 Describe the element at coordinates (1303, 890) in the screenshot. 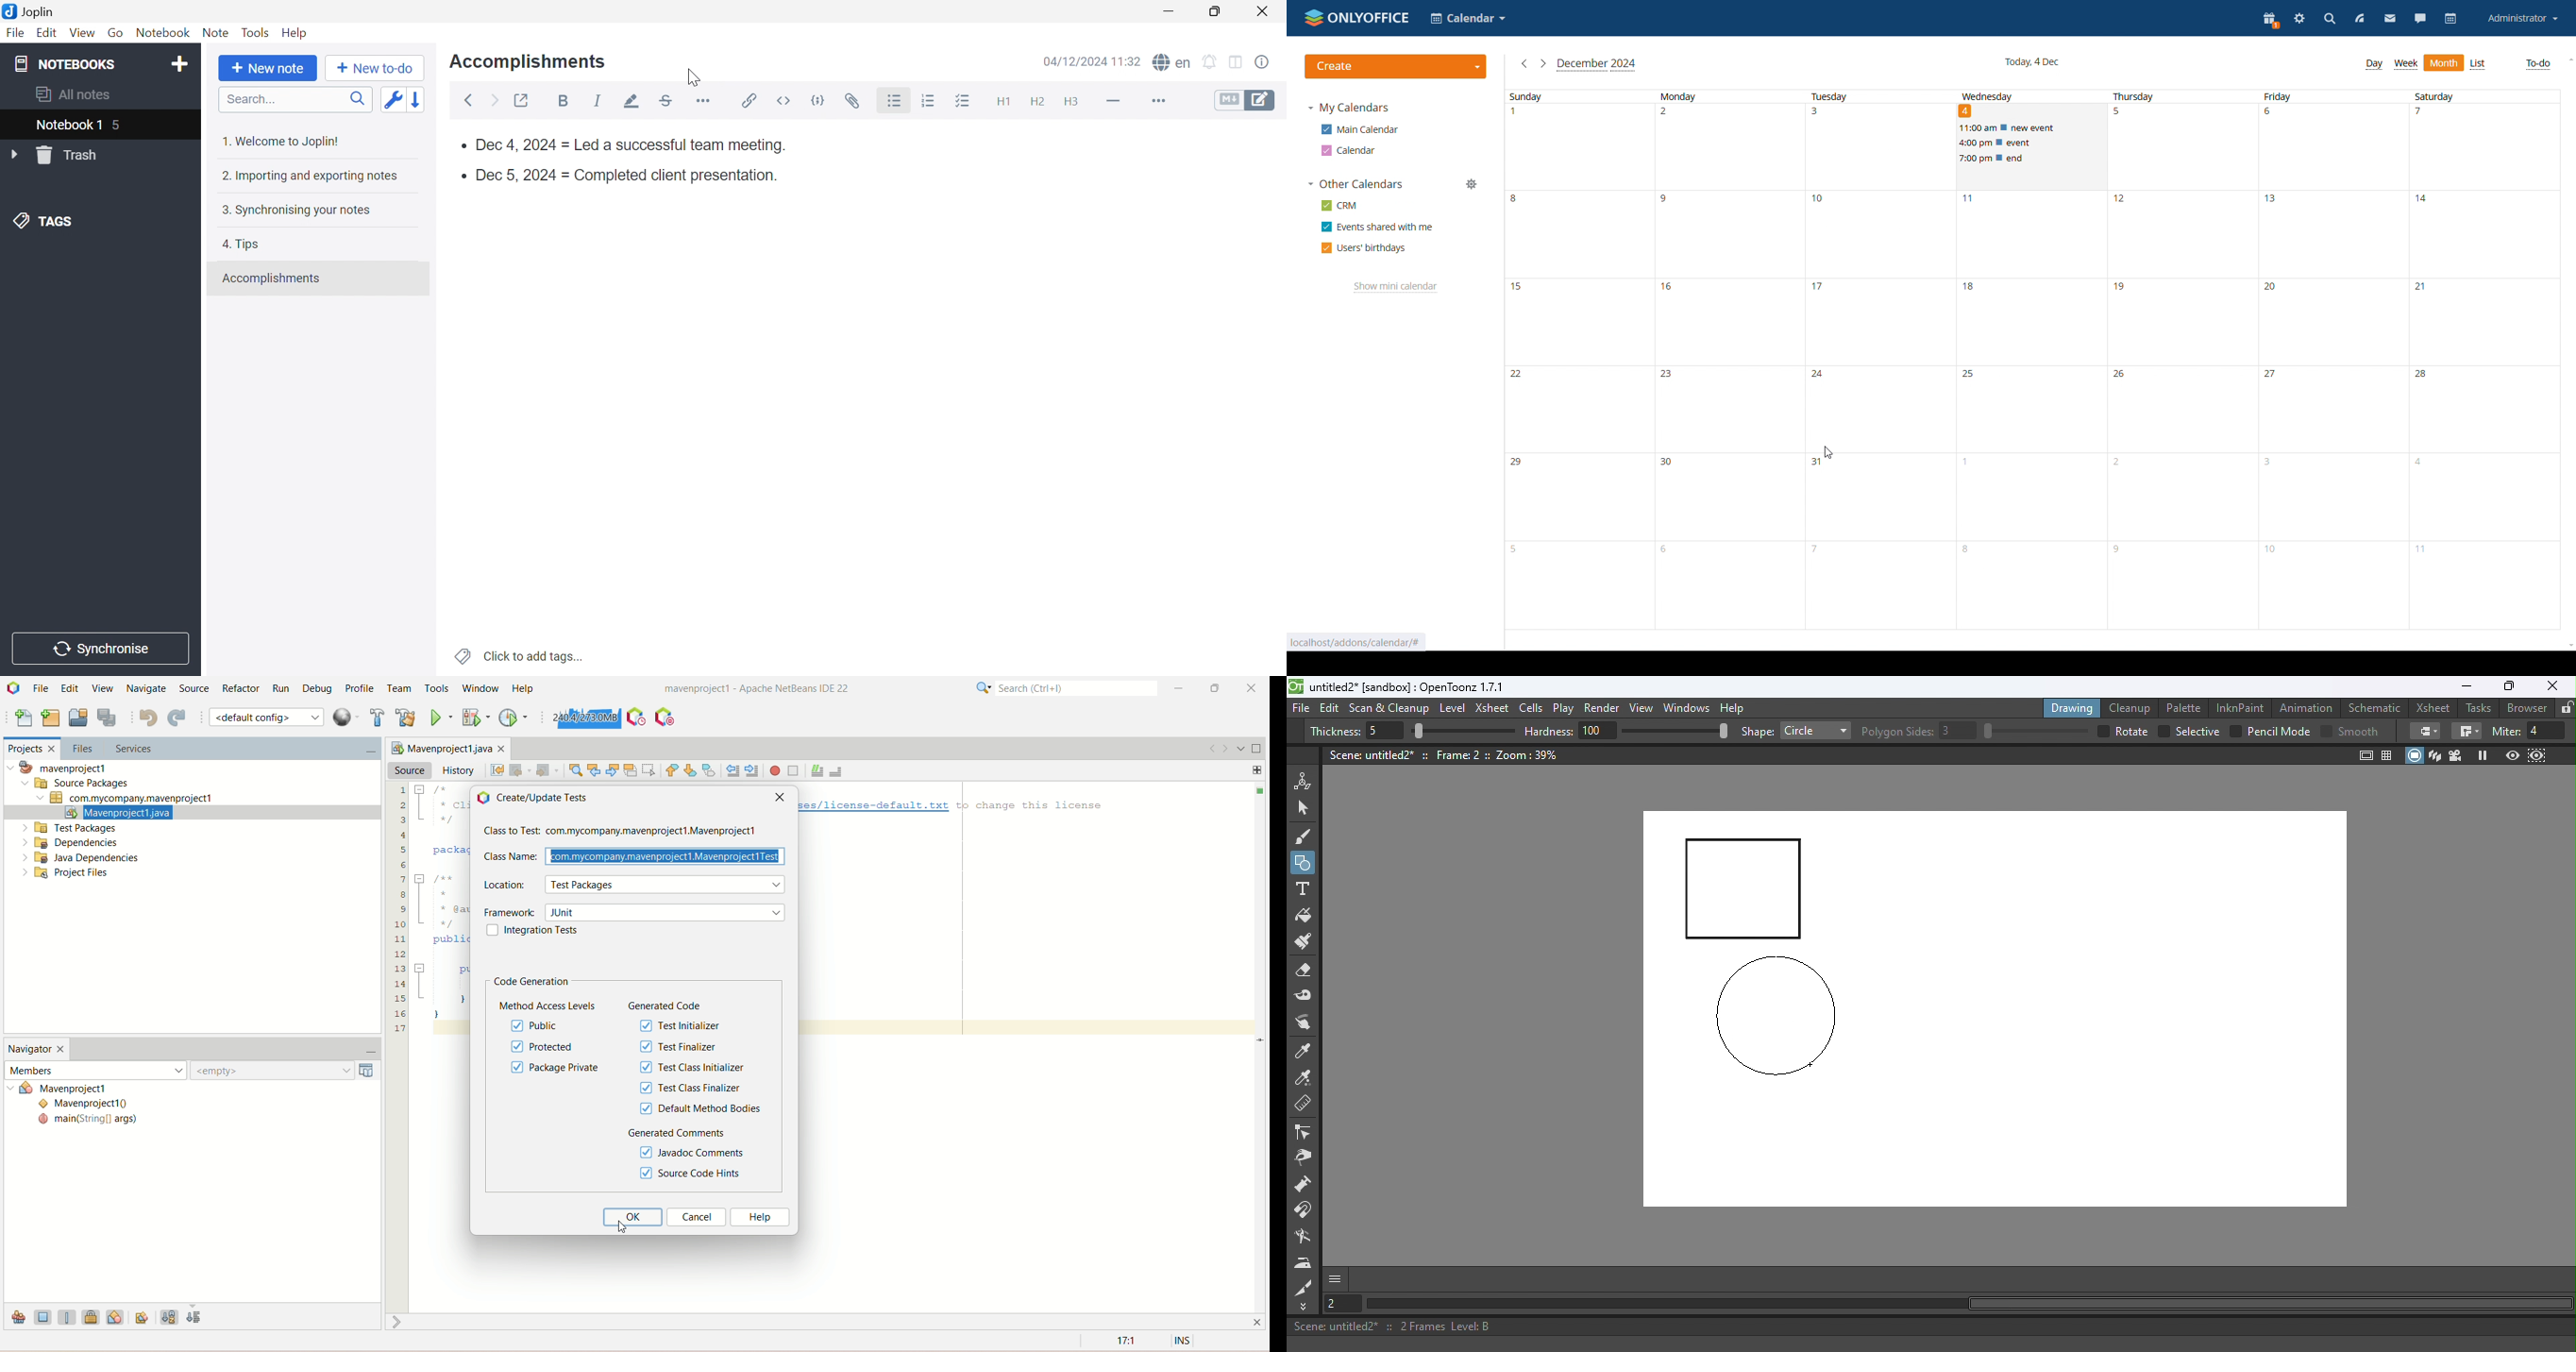

I see `Type tool` at that location.